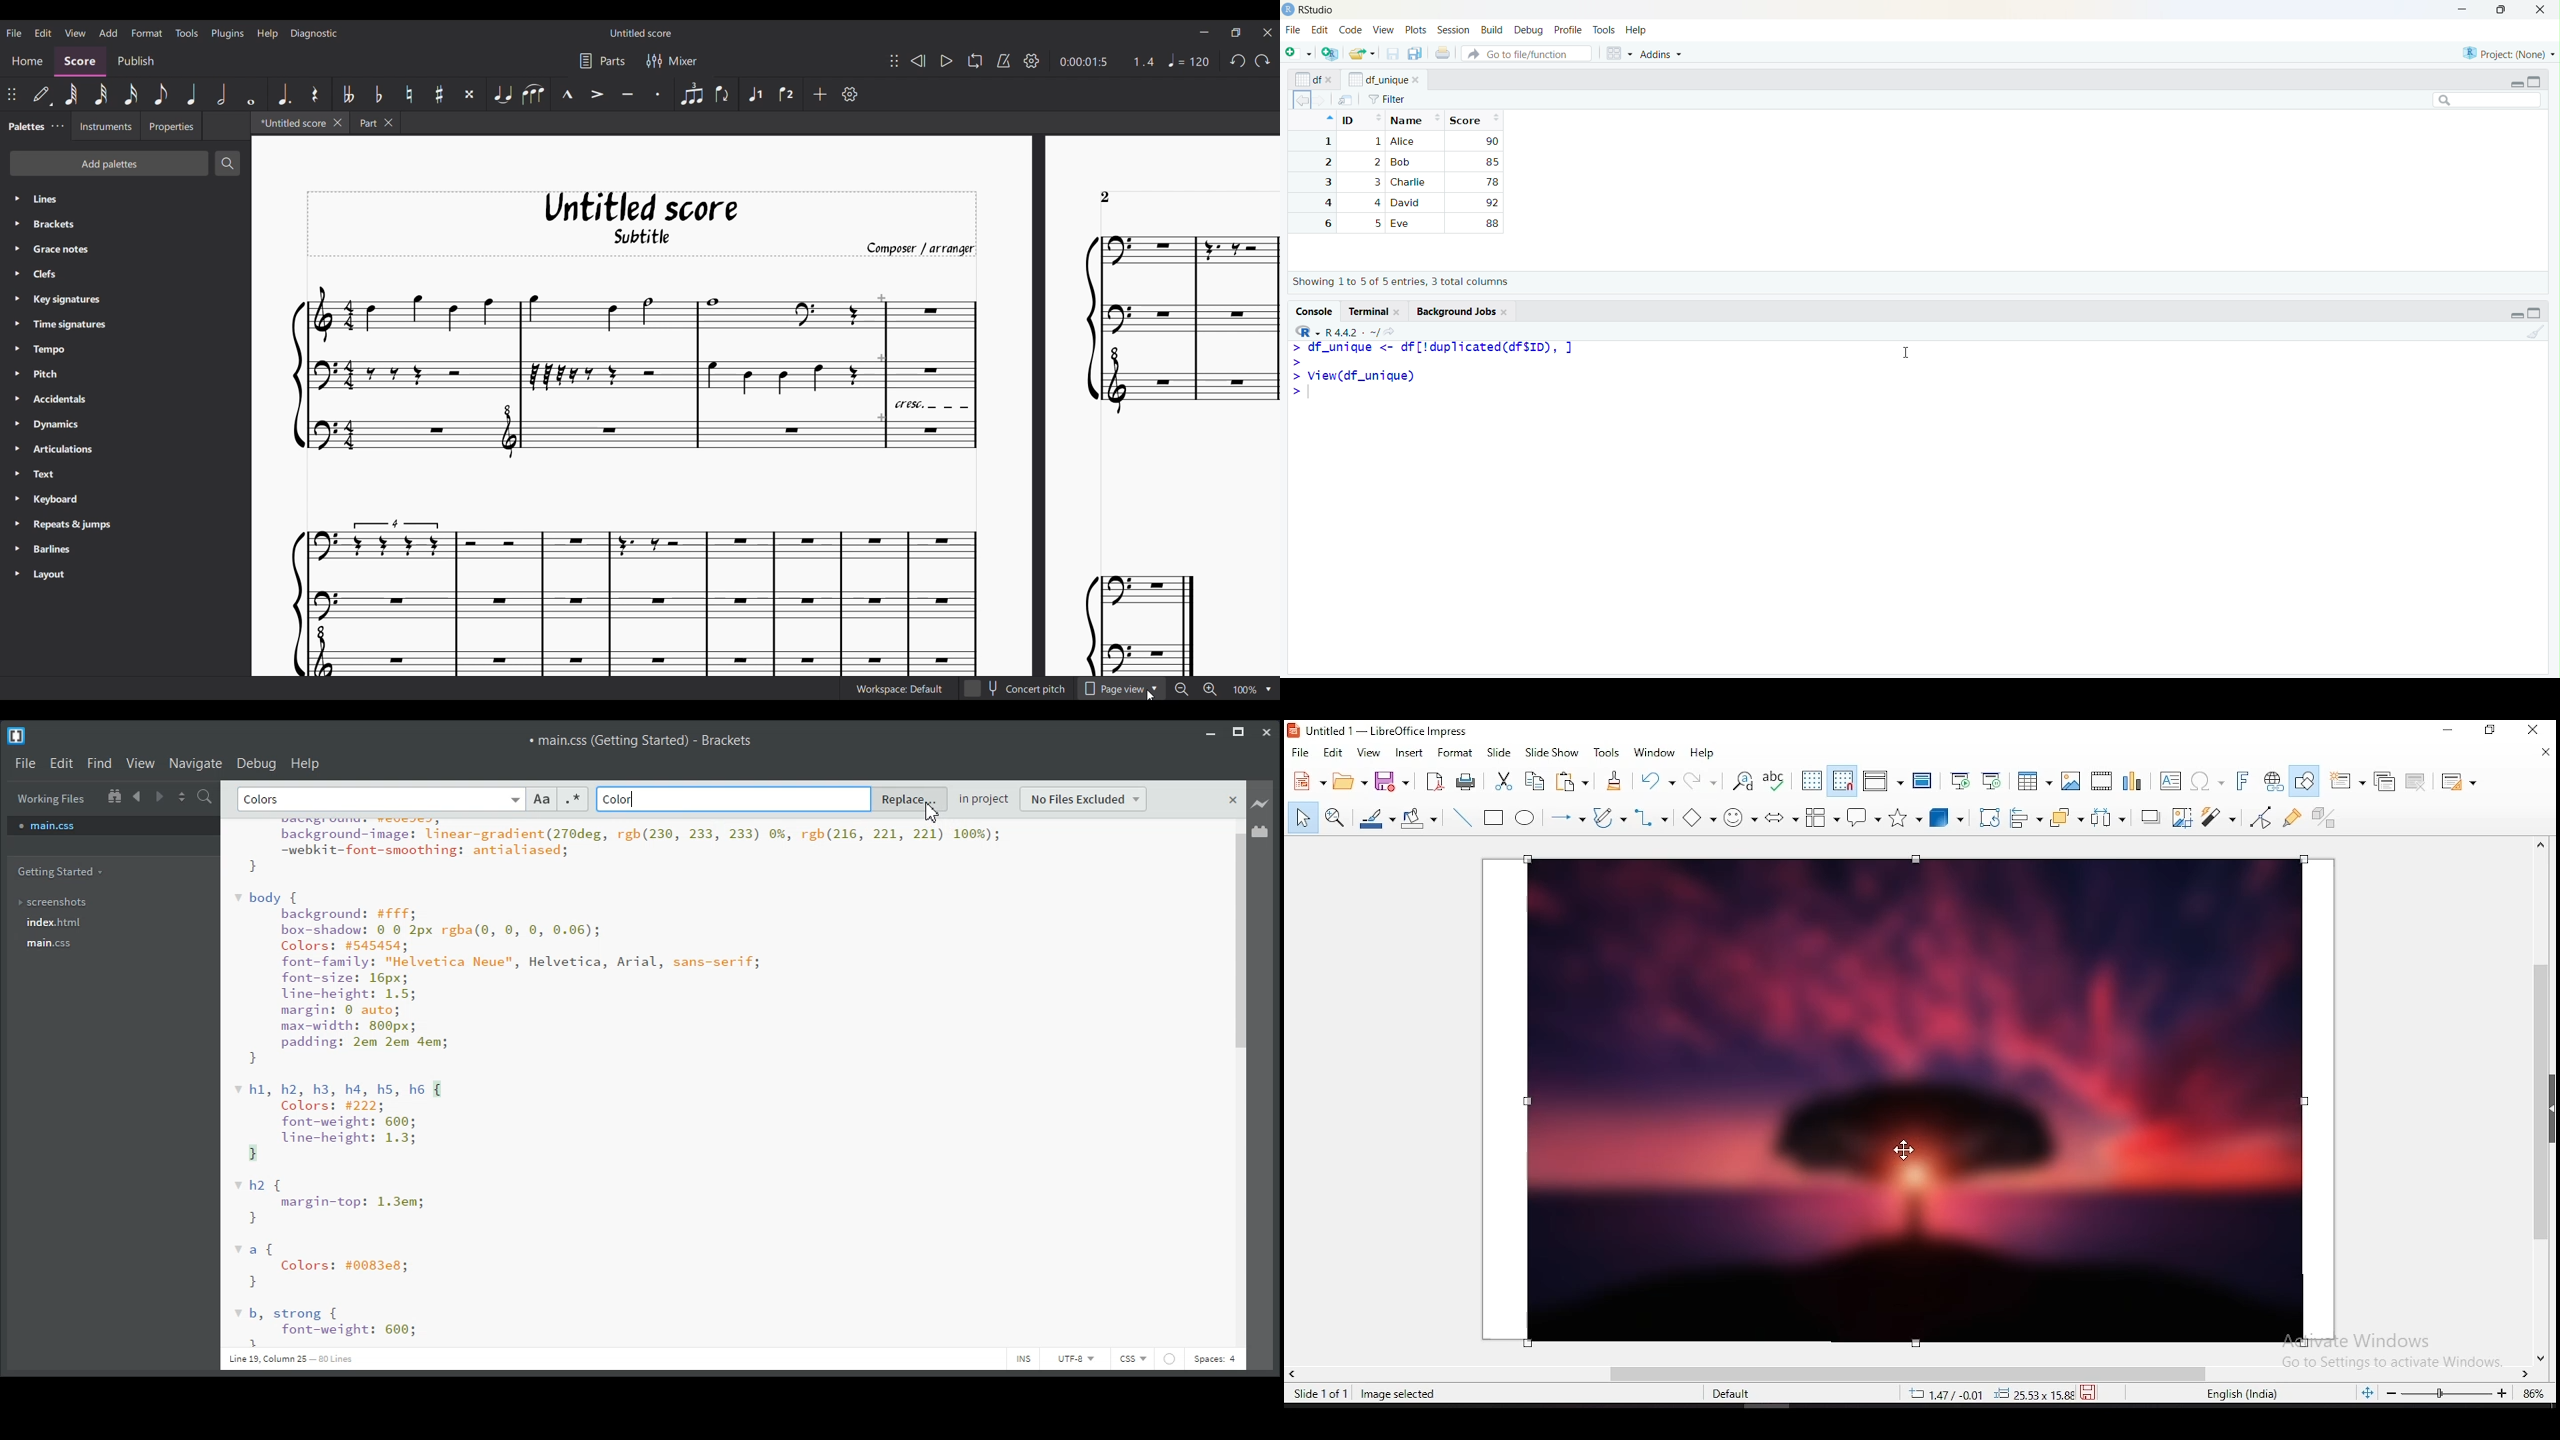  What do you see at coordinates (109, 33) in the screenshot?
I see `Add menu` at bounding box center [109, 33].